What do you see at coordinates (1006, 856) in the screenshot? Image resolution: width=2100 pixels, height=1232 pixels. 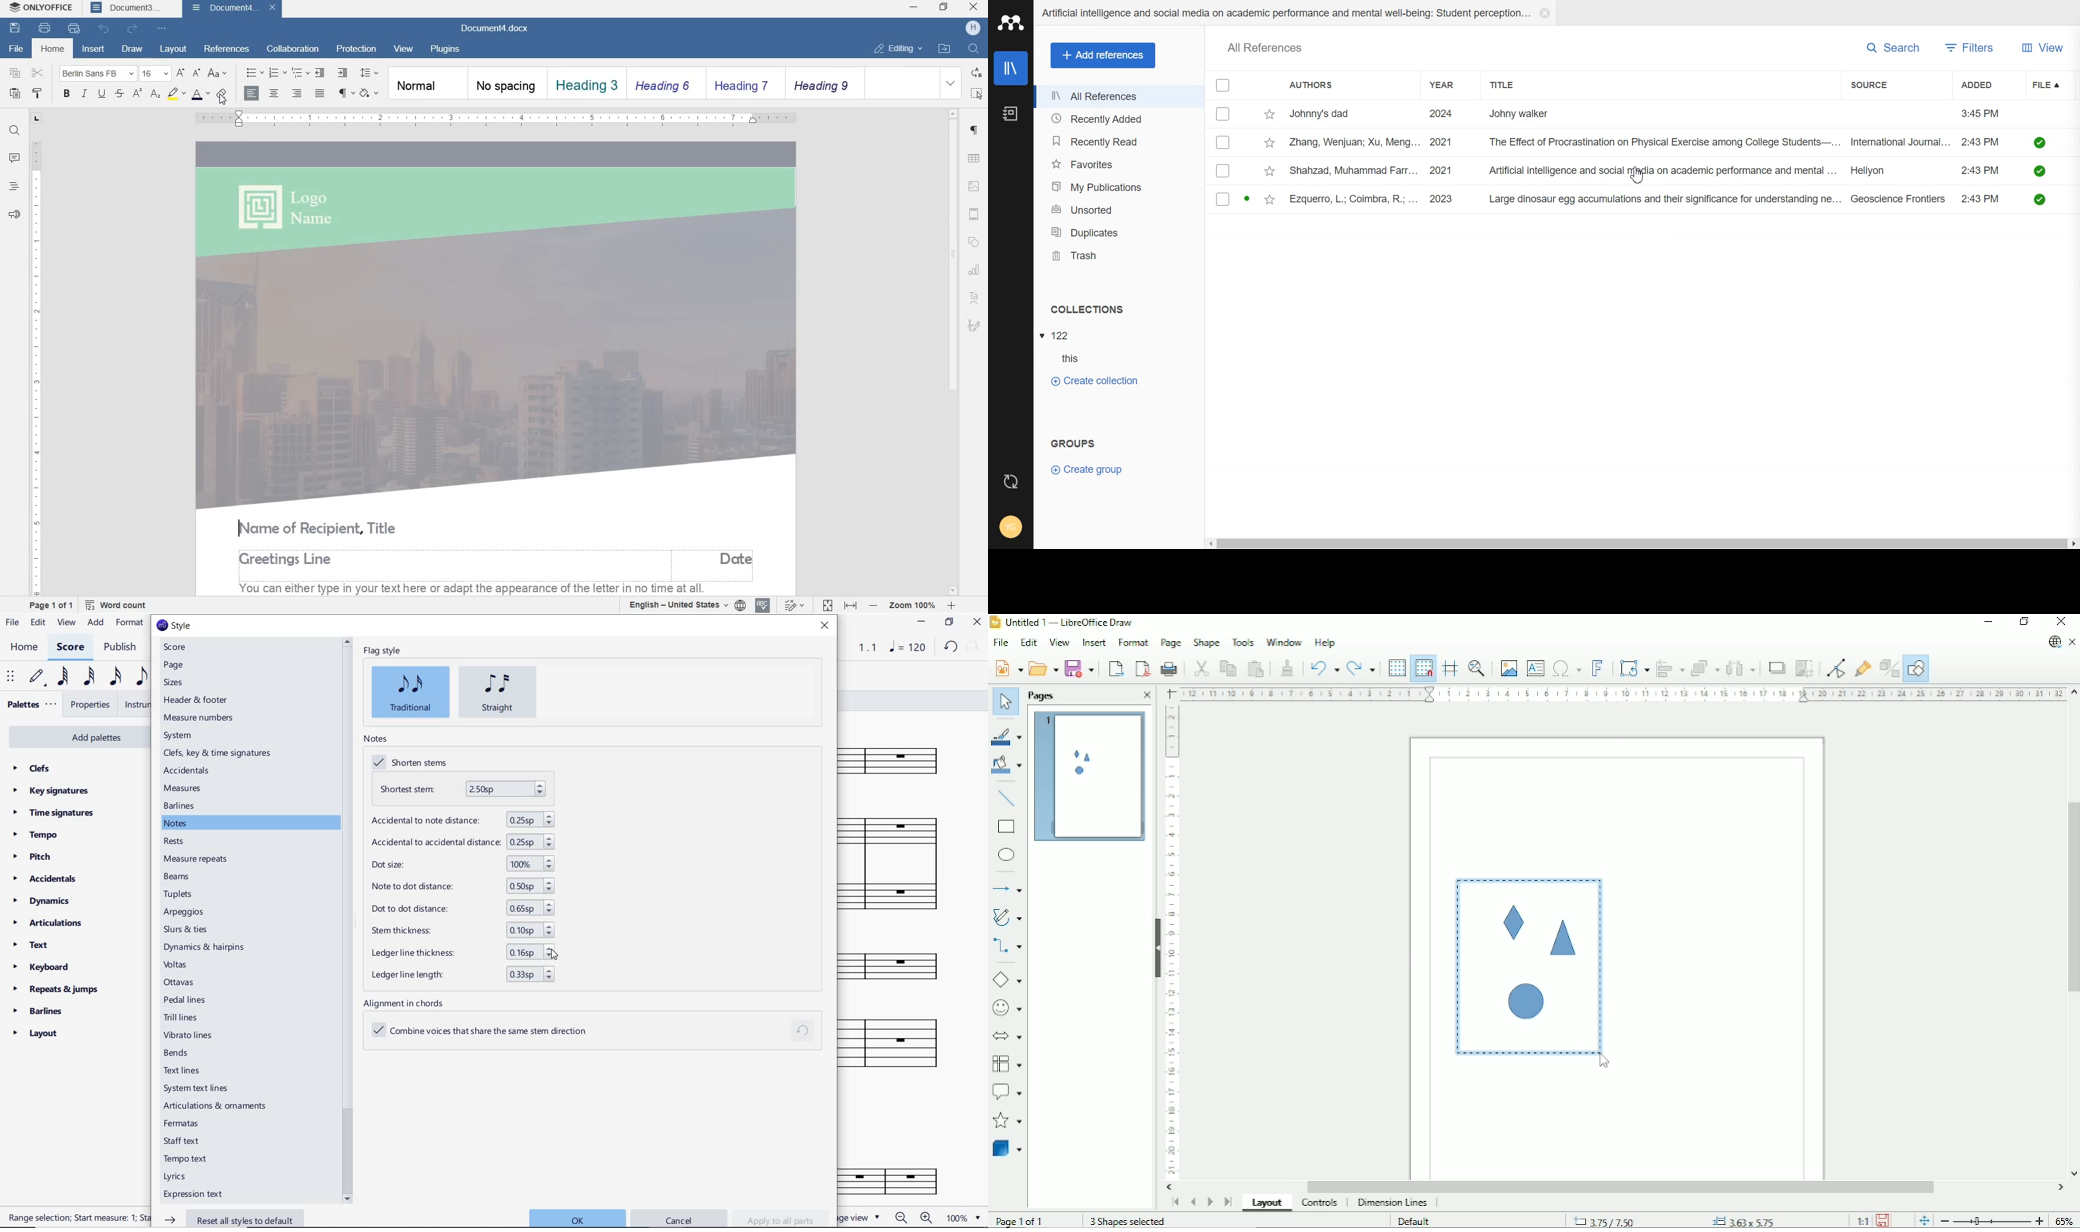 I see `Ellipse` at bounding box center [1006, 856].